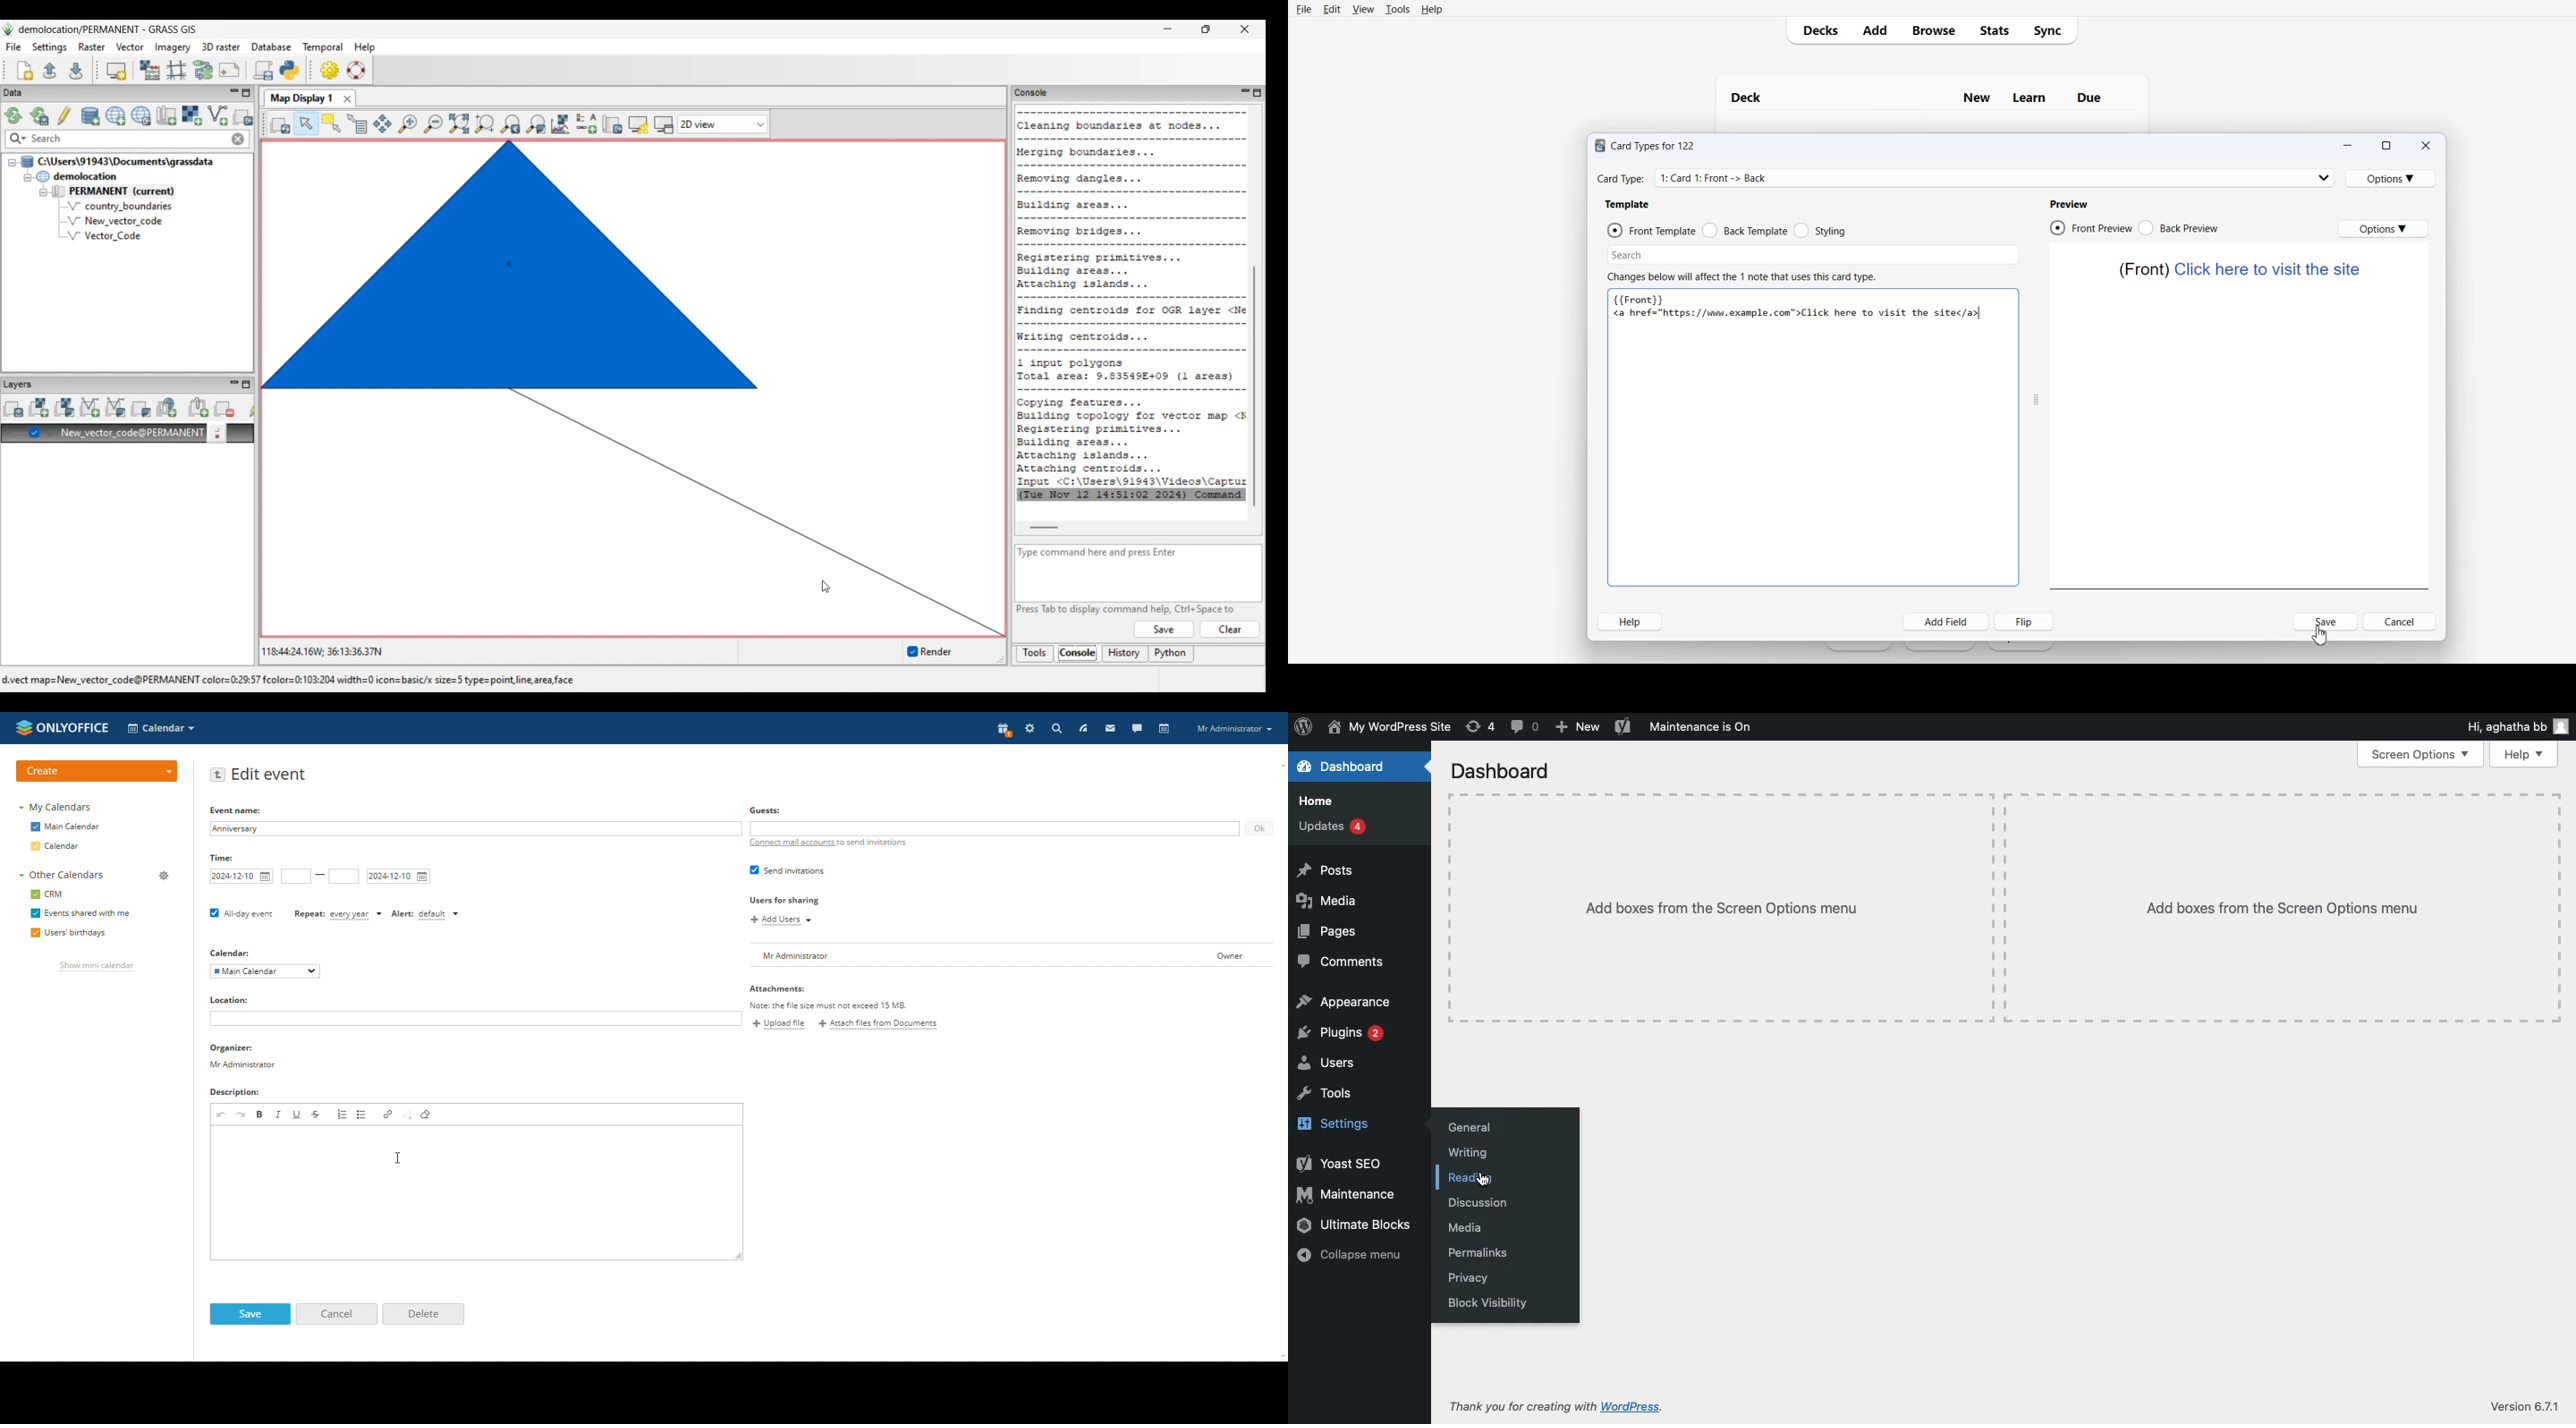 The image size is (2576, 1428). Describe the element at coordinates (2426, 145) in the screenshot. I see `Close` at that location.